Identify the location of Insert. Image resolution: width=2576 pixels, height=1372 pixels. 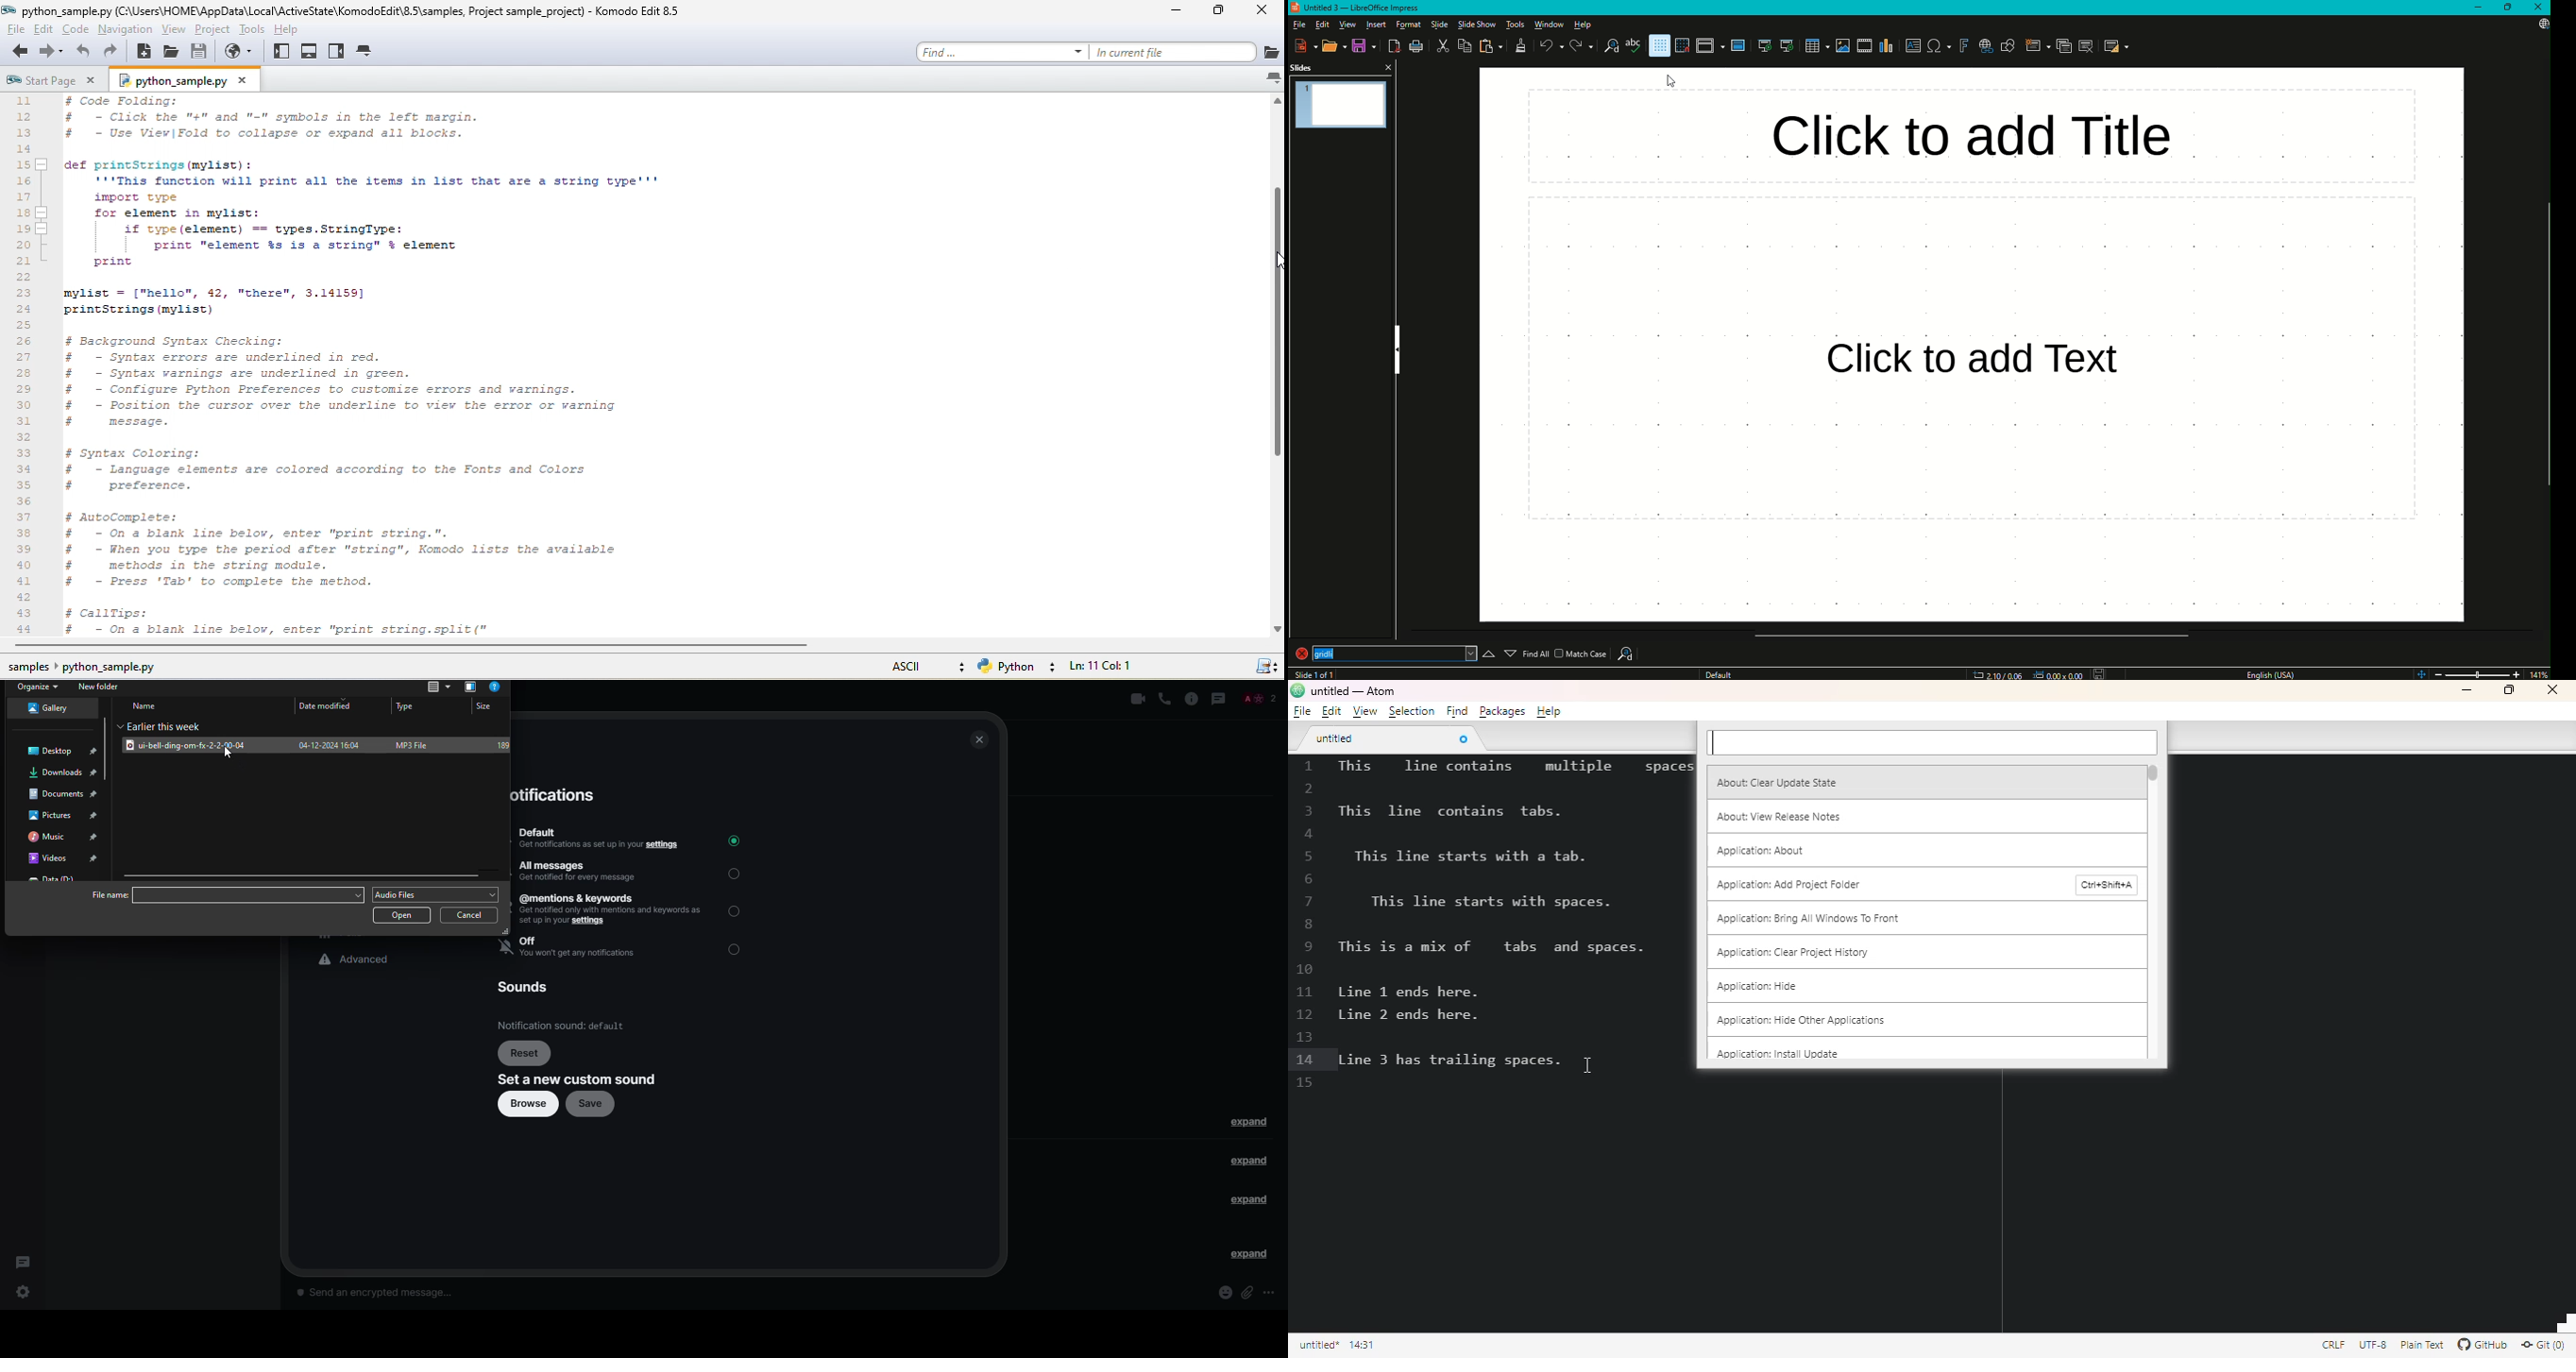
(1376, 23).